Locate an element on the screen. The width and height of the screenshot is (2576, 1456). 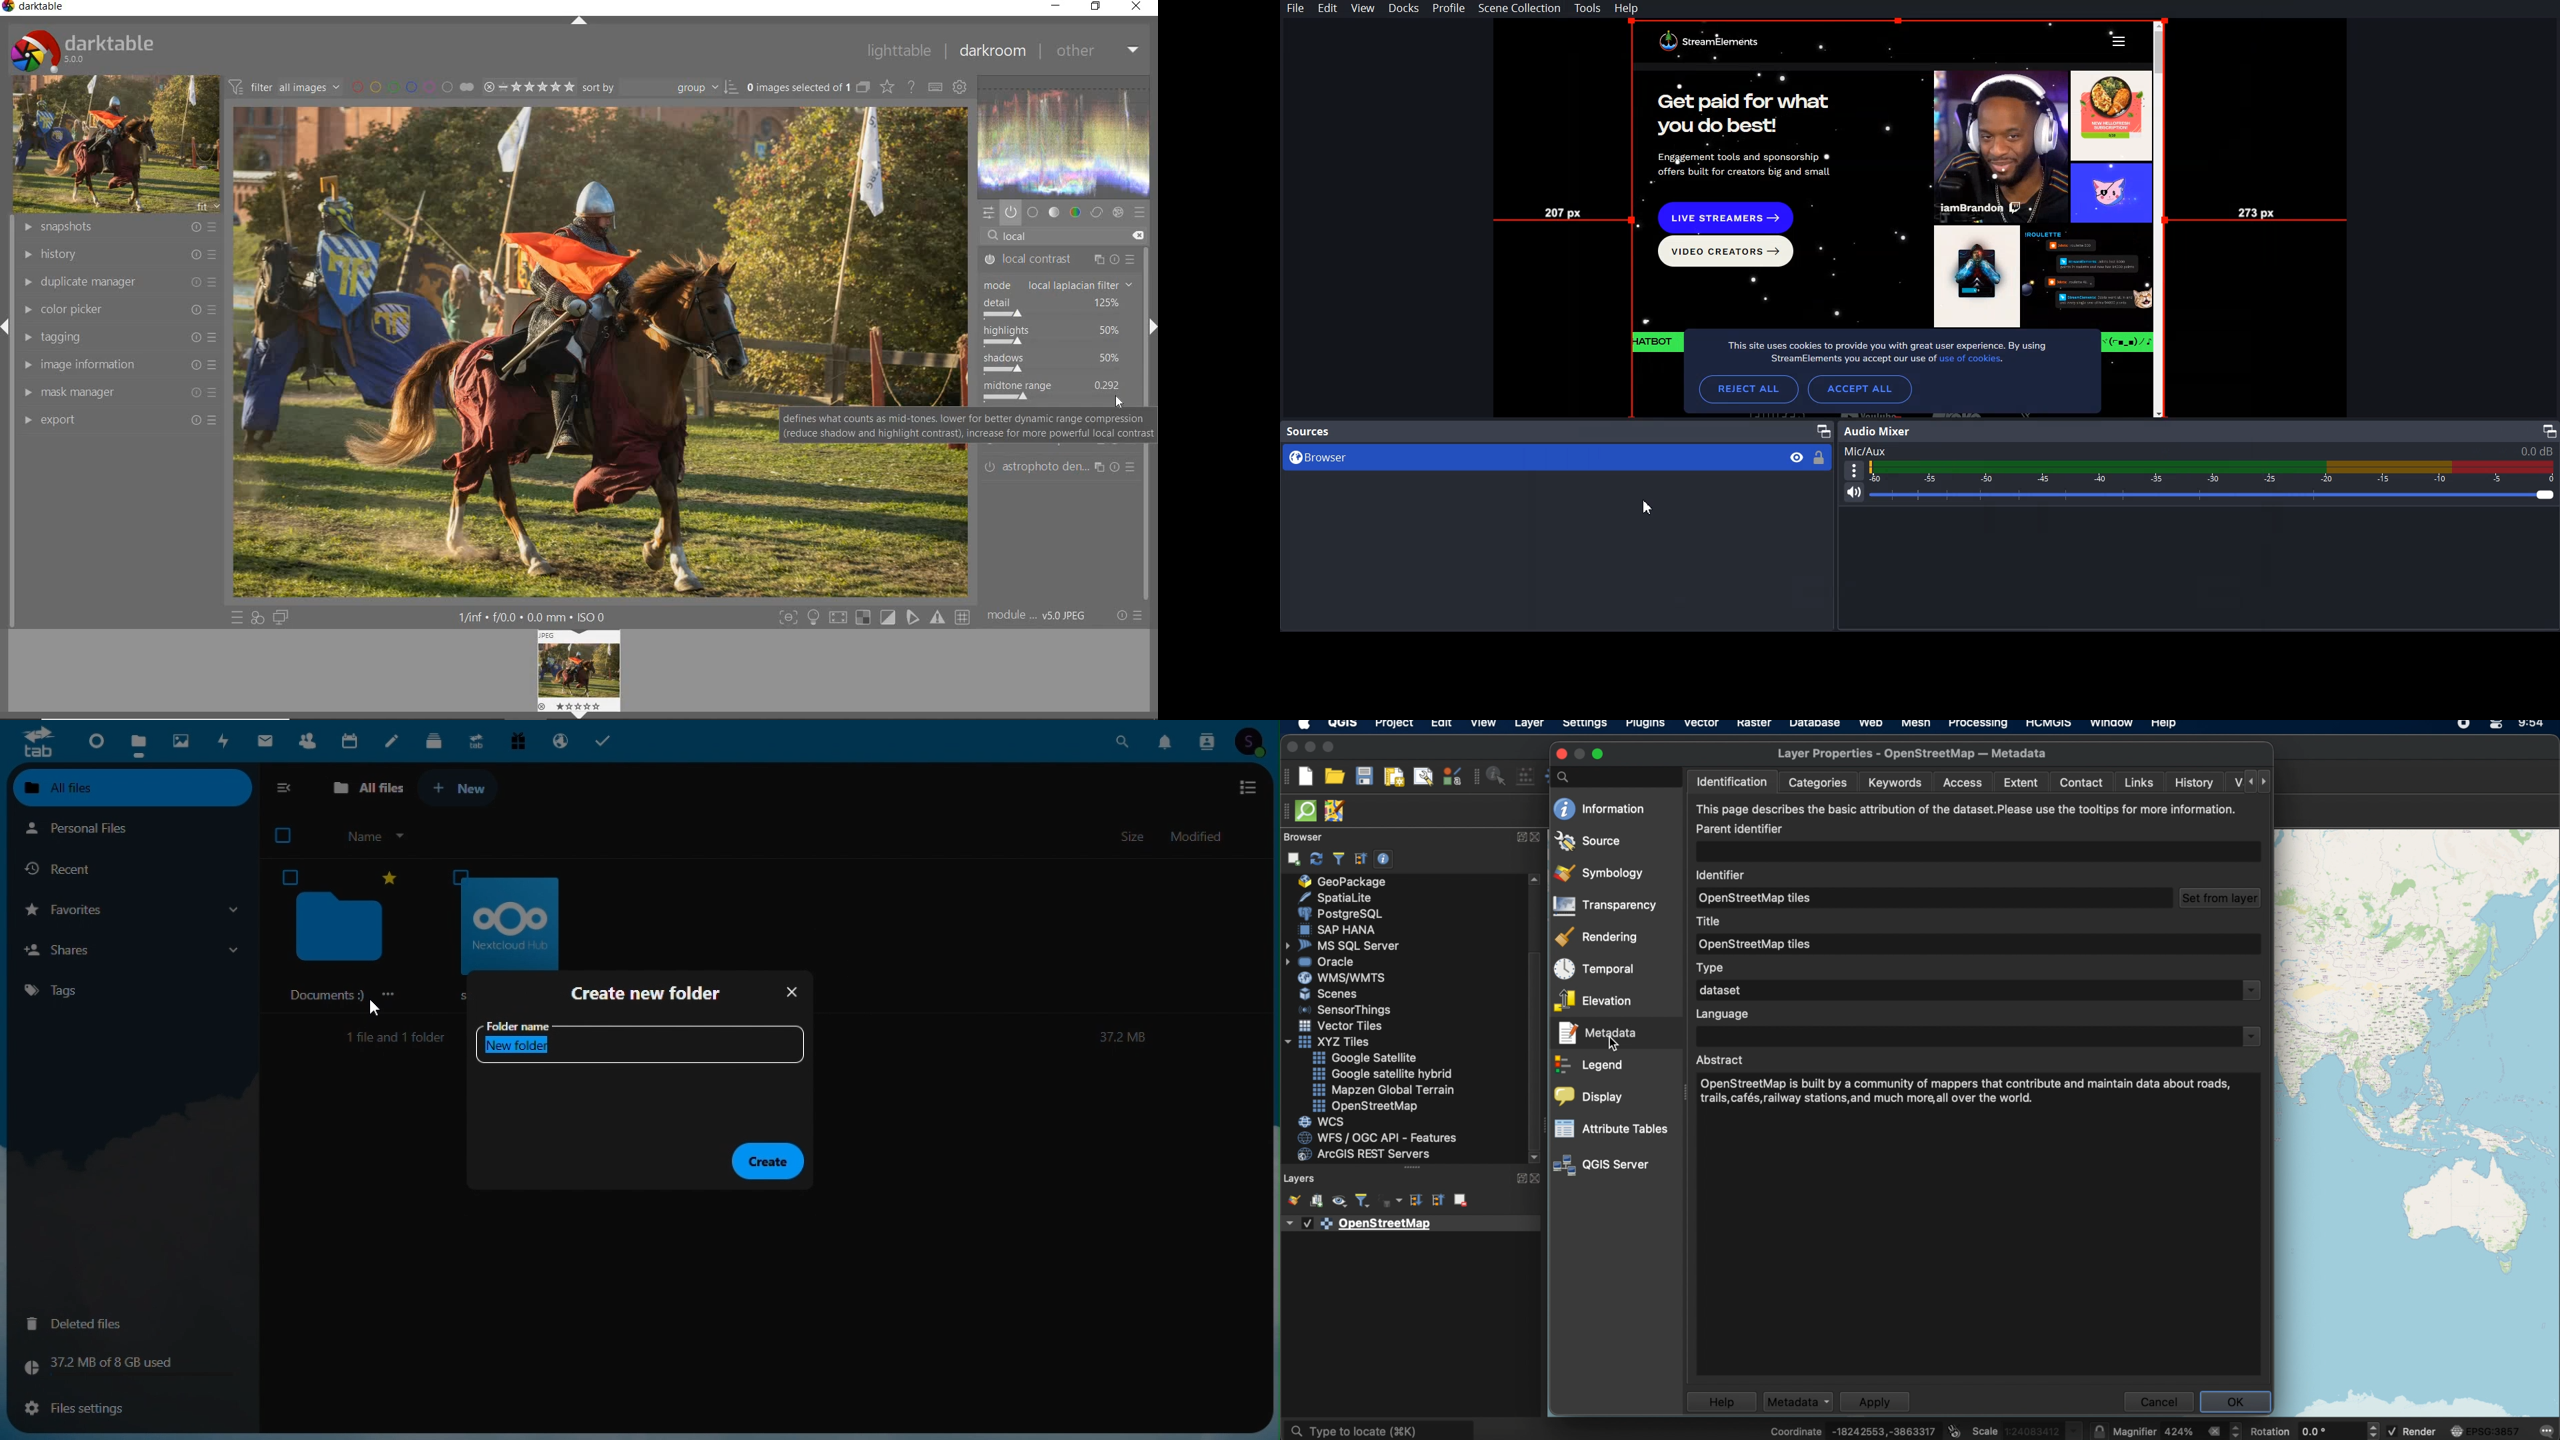
Tools is located at coordinates (1587, 9).